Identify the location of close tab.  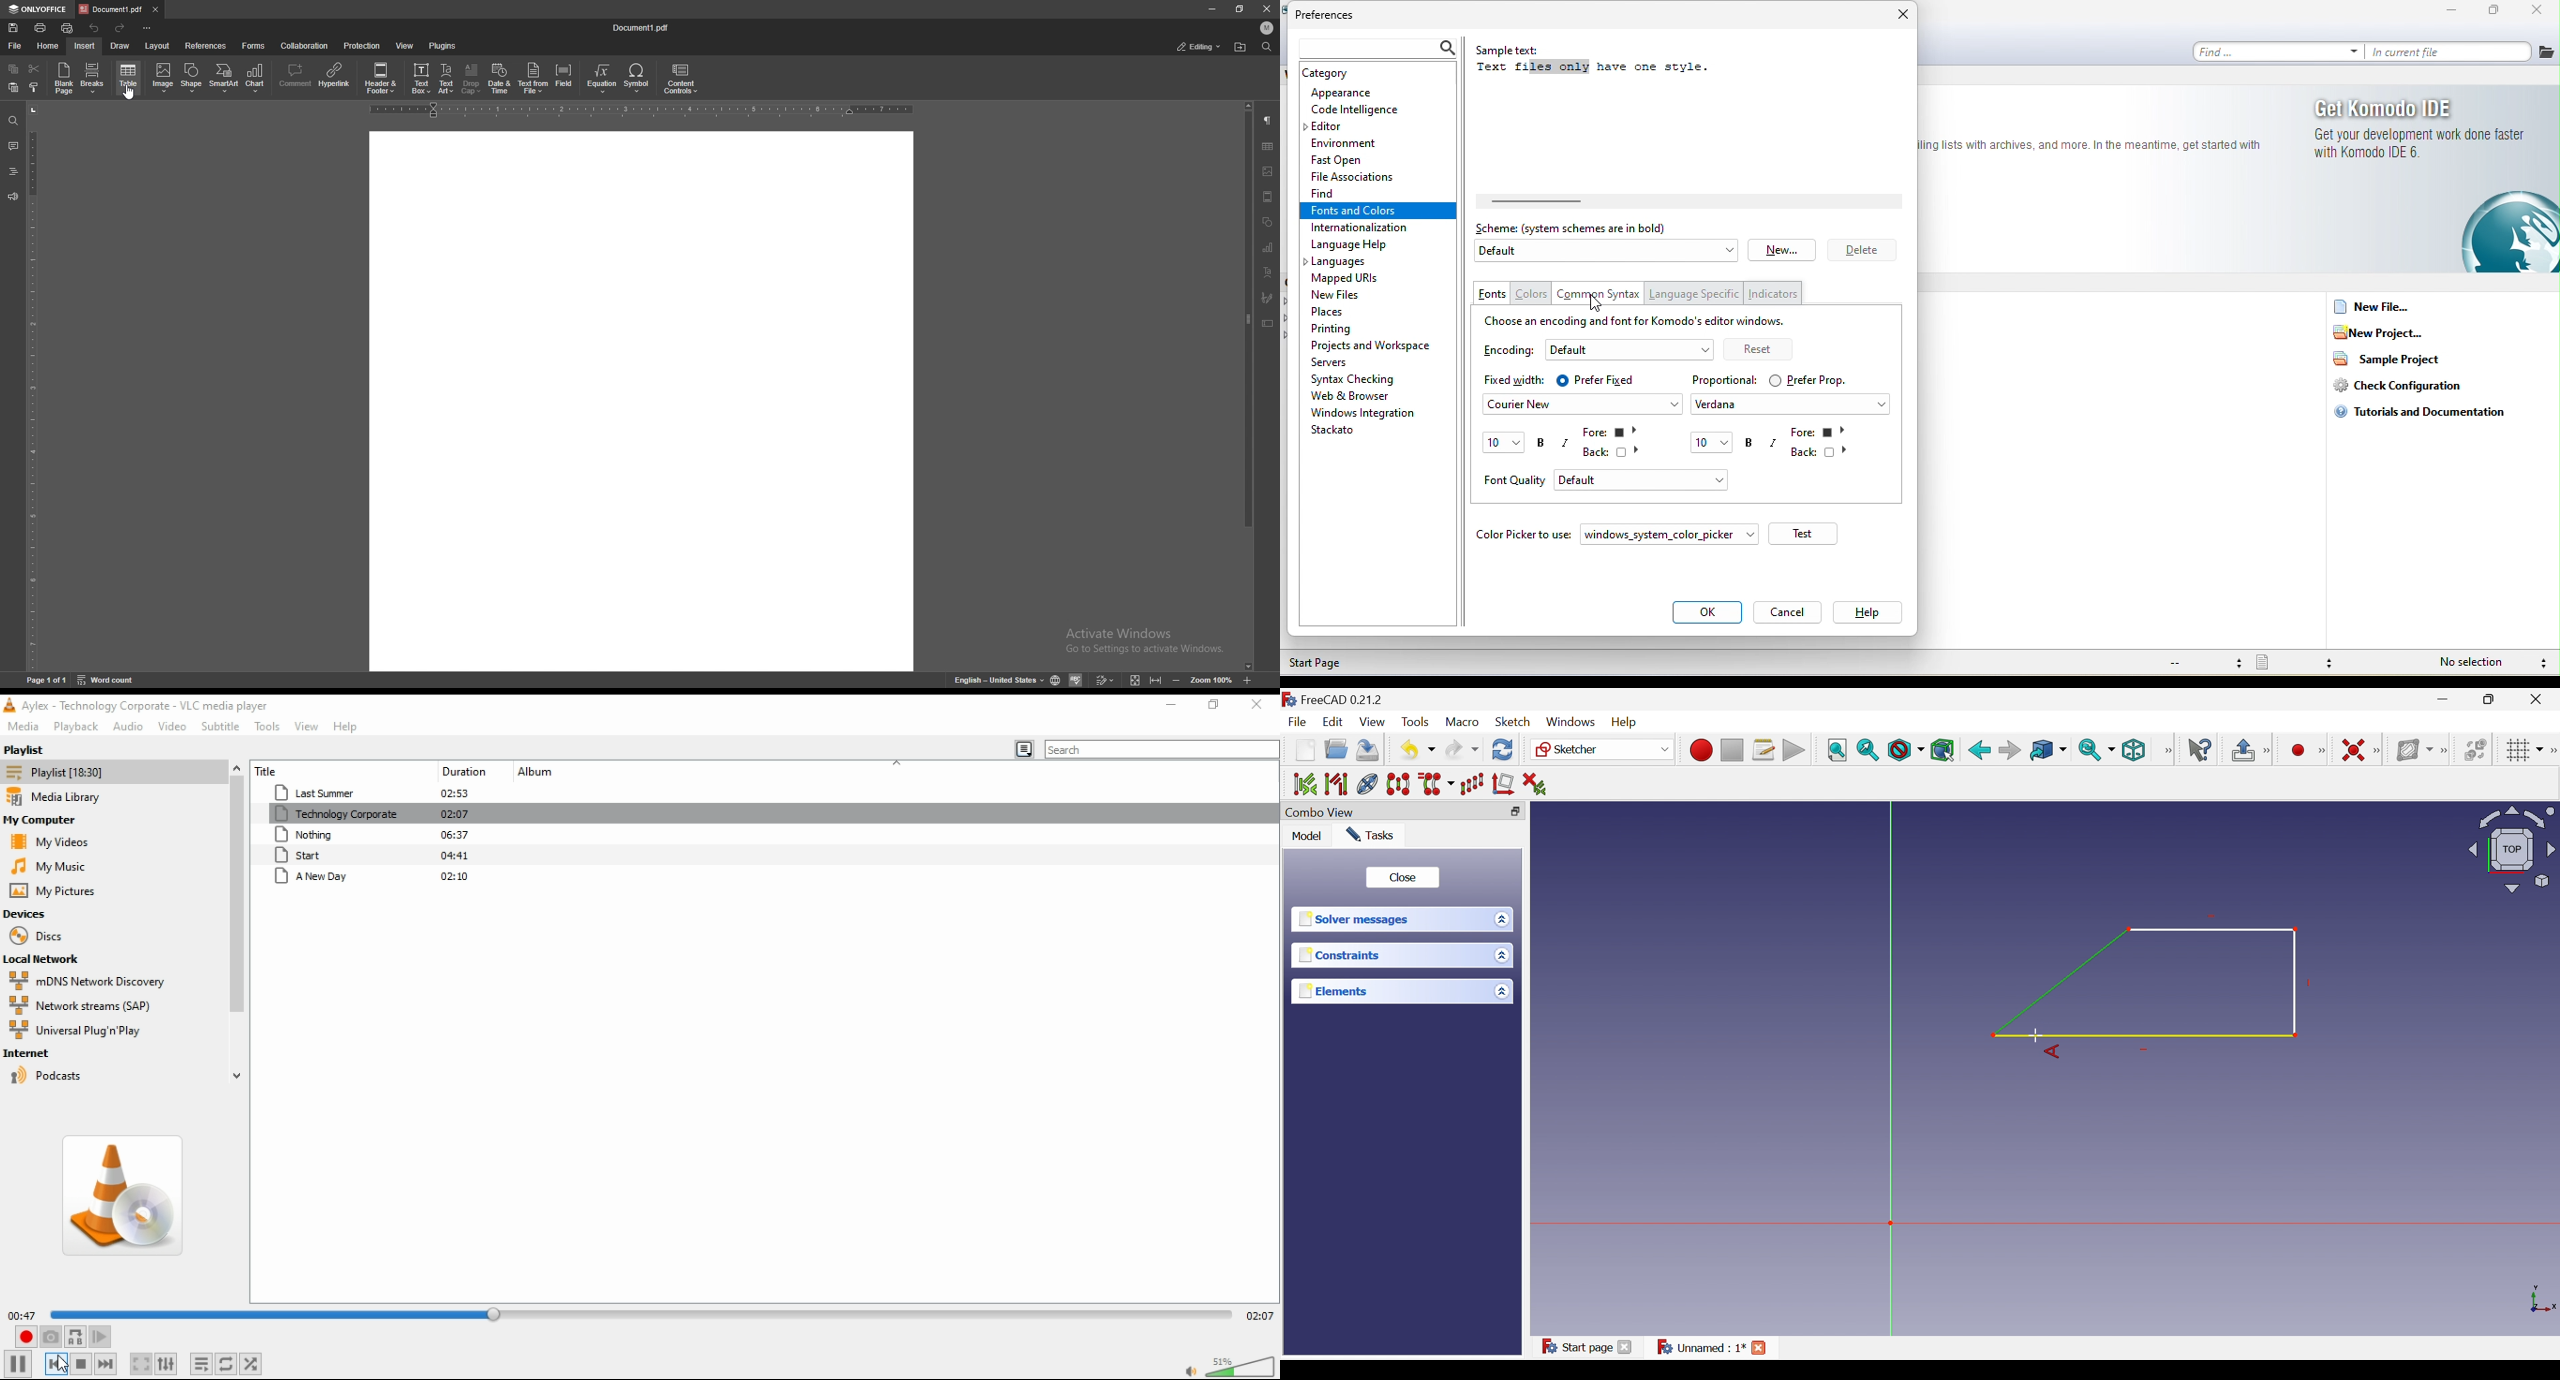
(156, 10).